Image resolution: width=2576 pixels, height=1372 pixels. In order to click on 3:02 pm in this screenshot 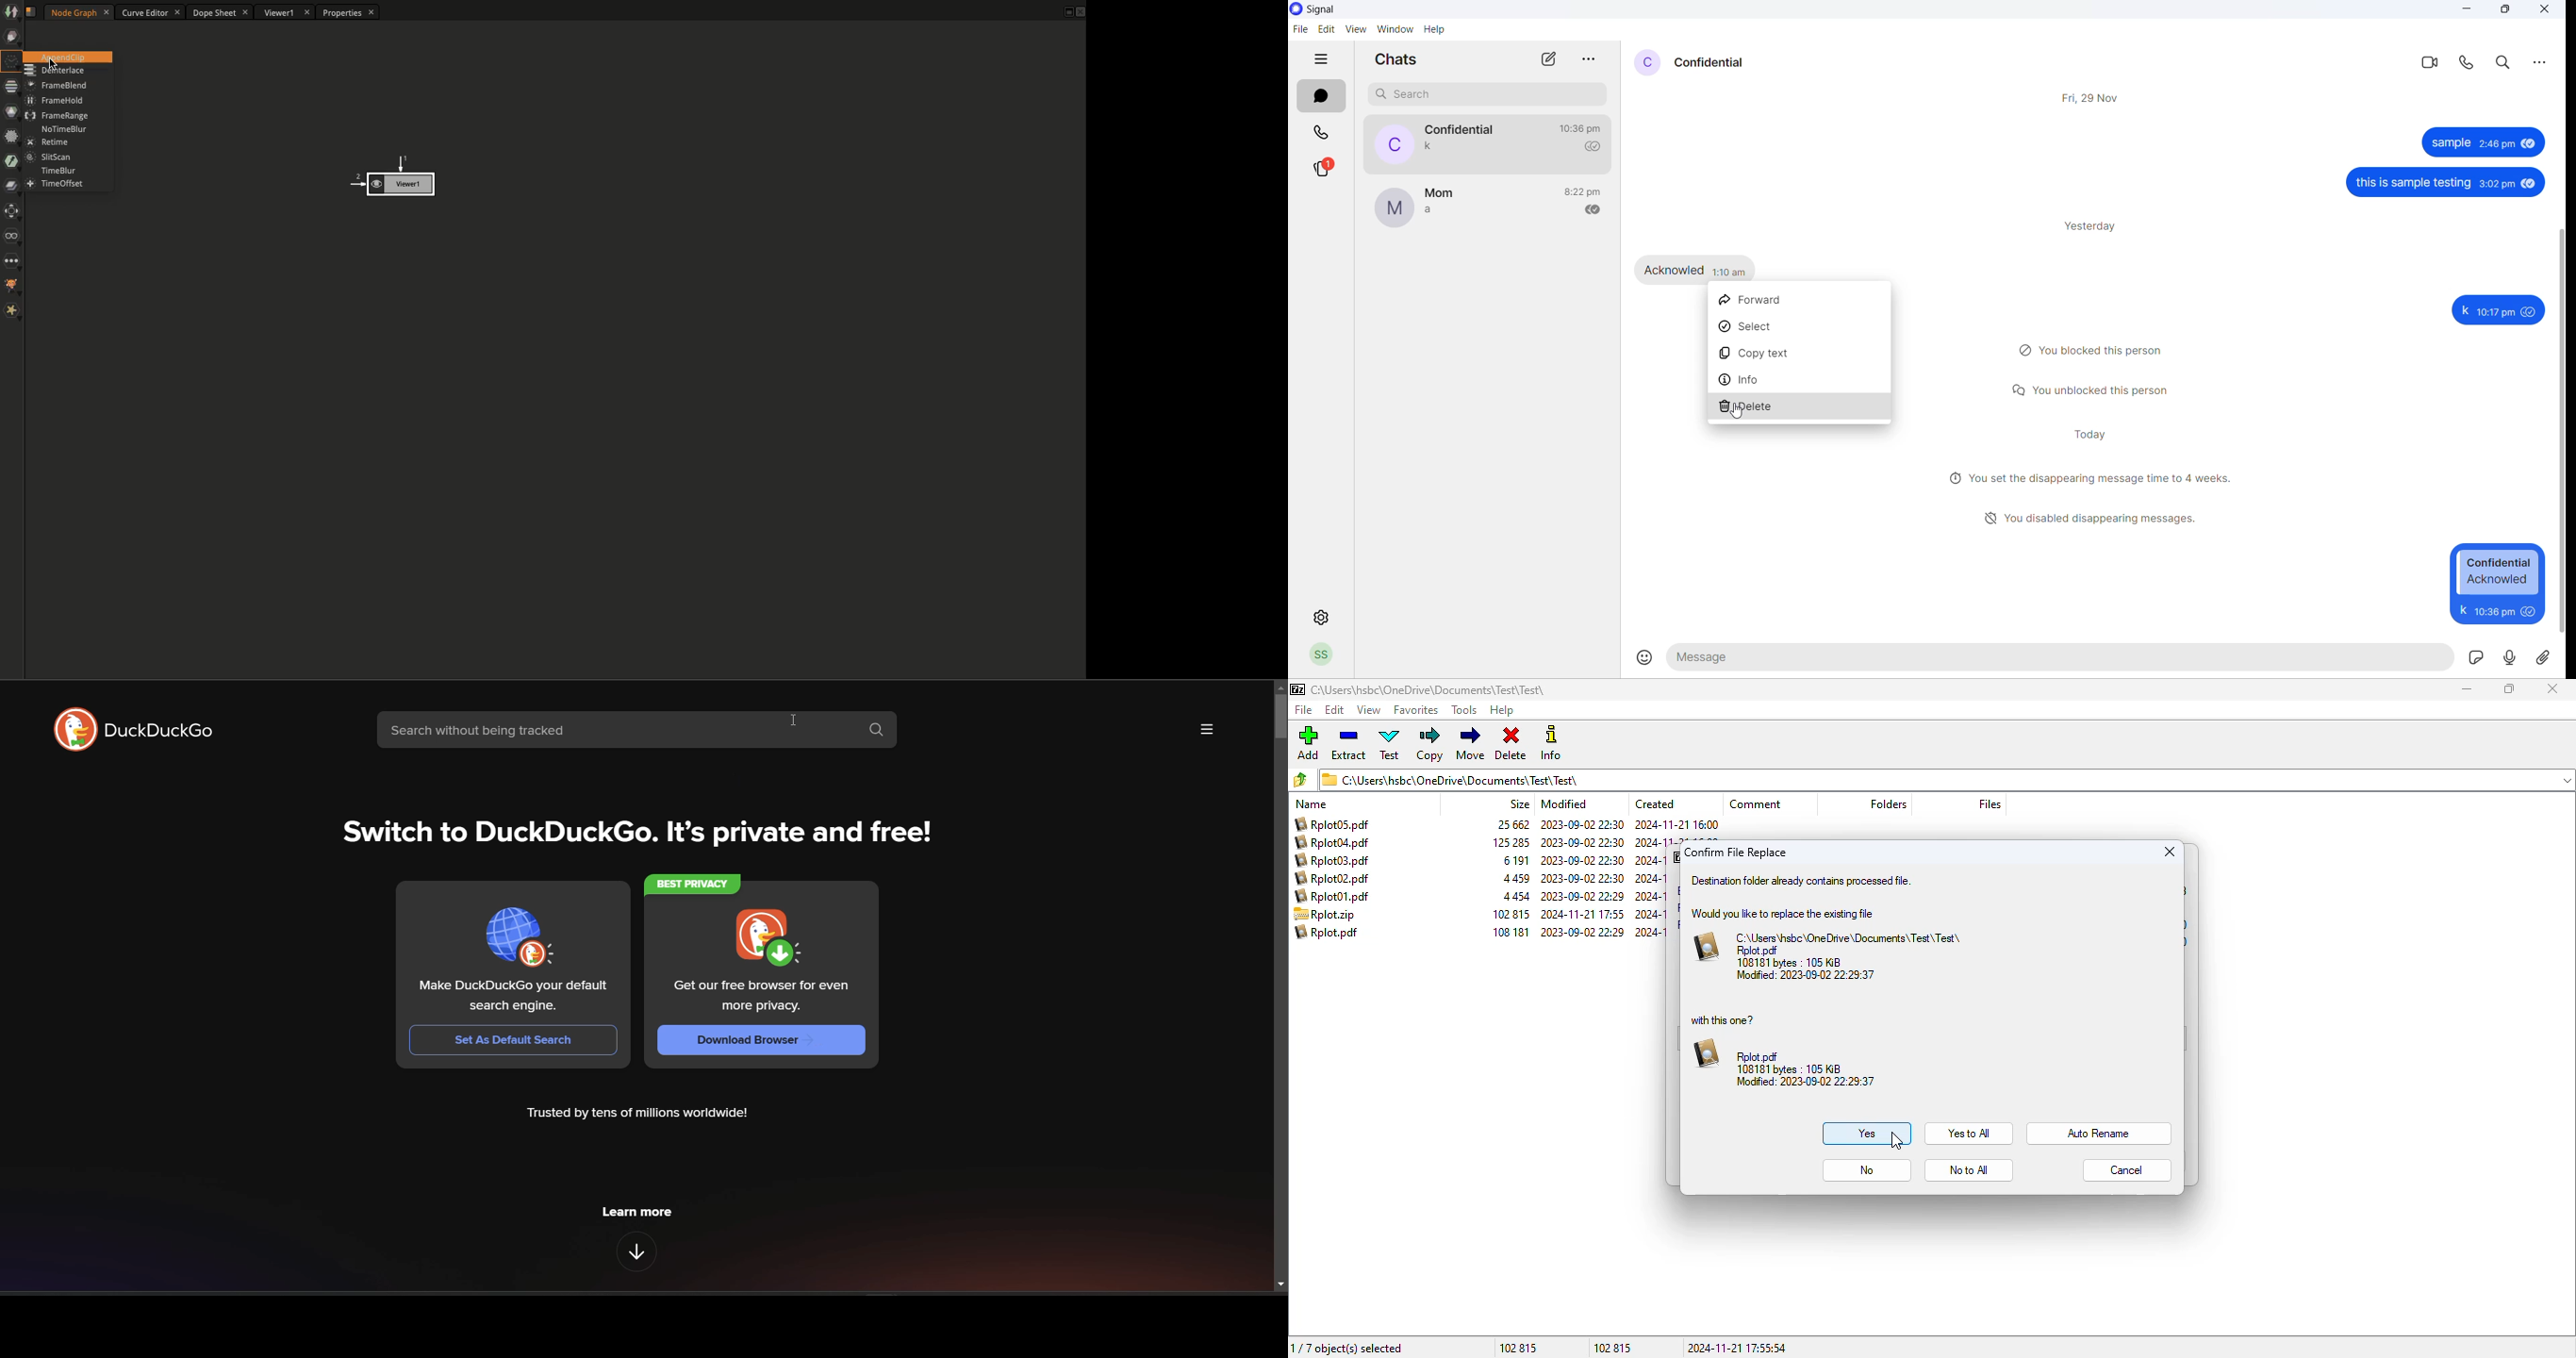, I will do `click(2497, 184)`.